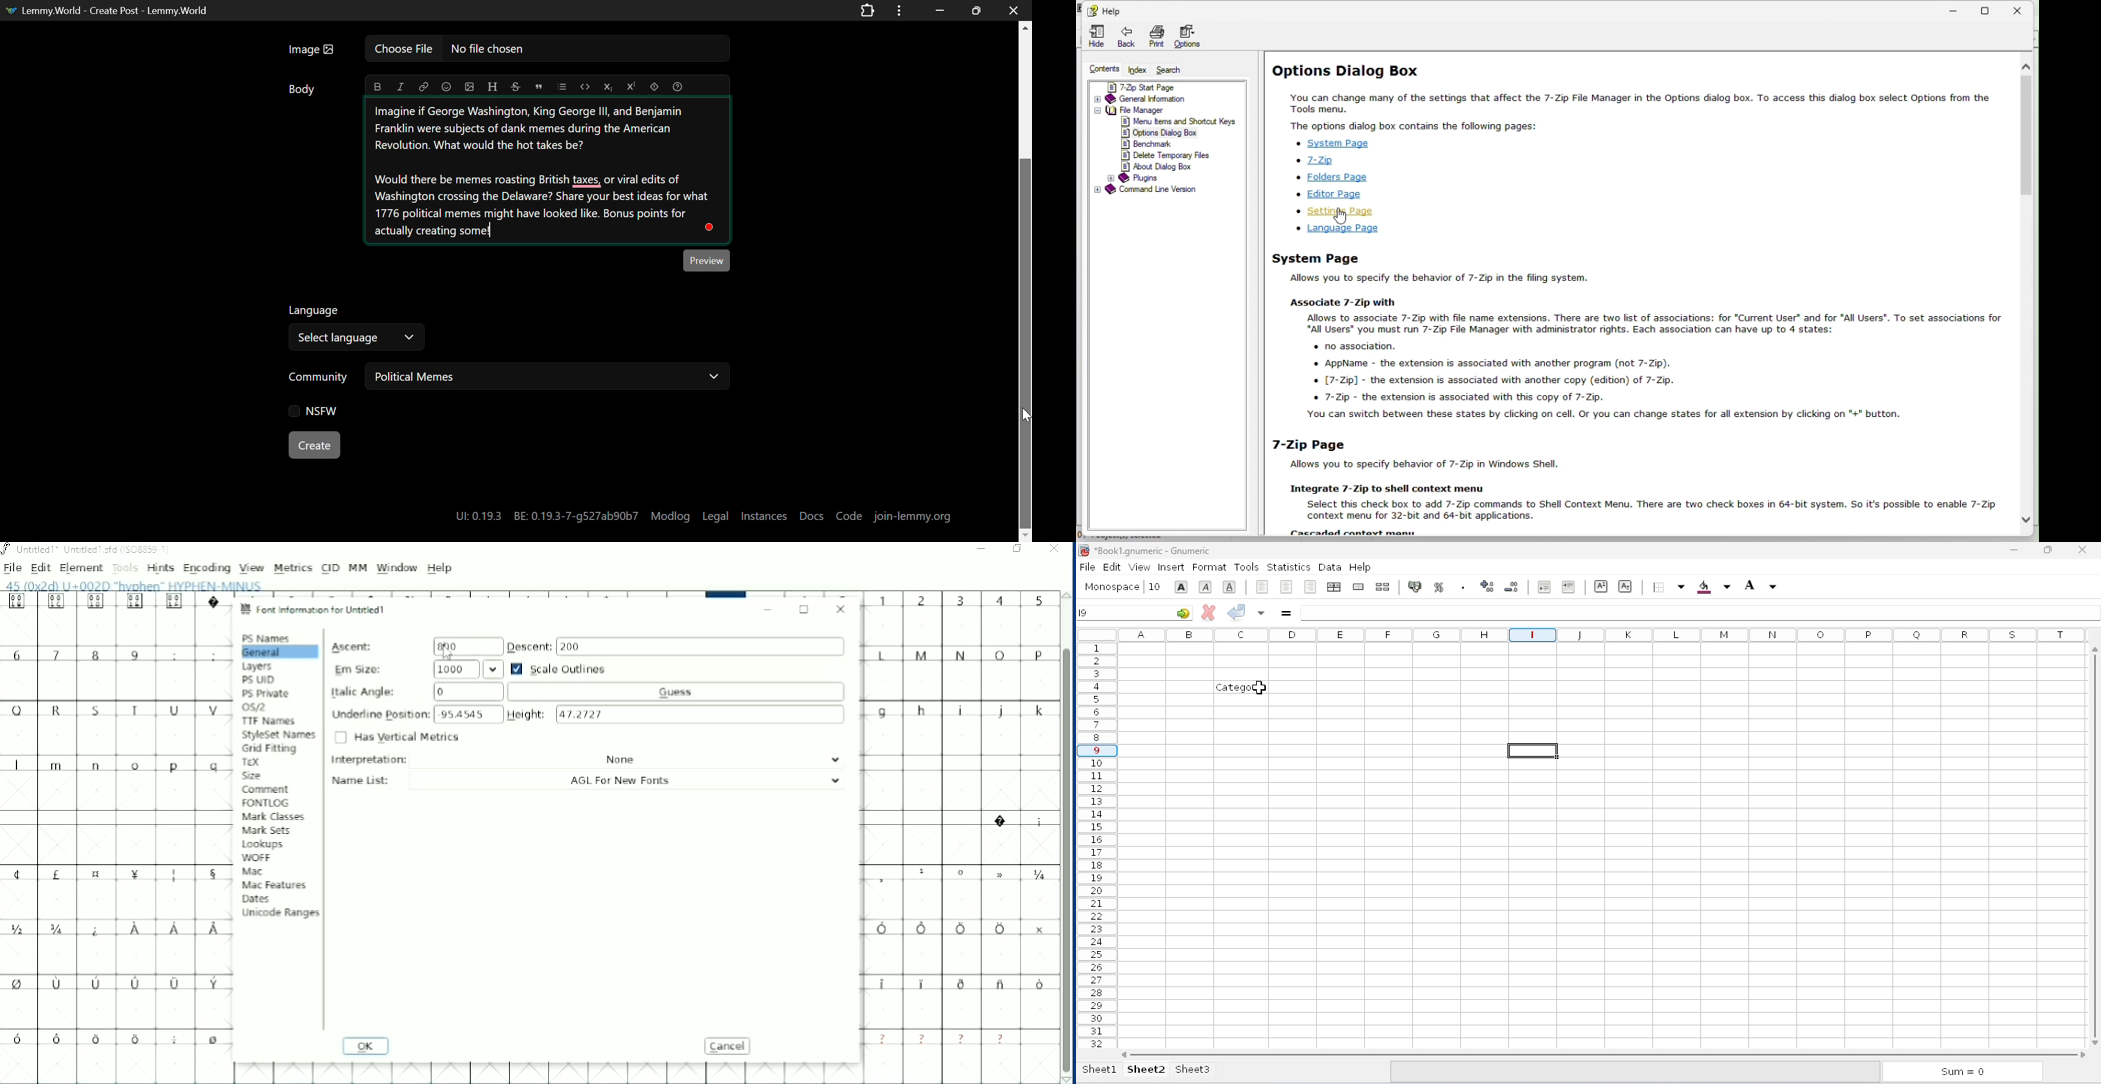 Image resolution: width=2128 pixels, height=1092 pixels. I want to click on horizontal scroll bar, so click(1605, 1055).